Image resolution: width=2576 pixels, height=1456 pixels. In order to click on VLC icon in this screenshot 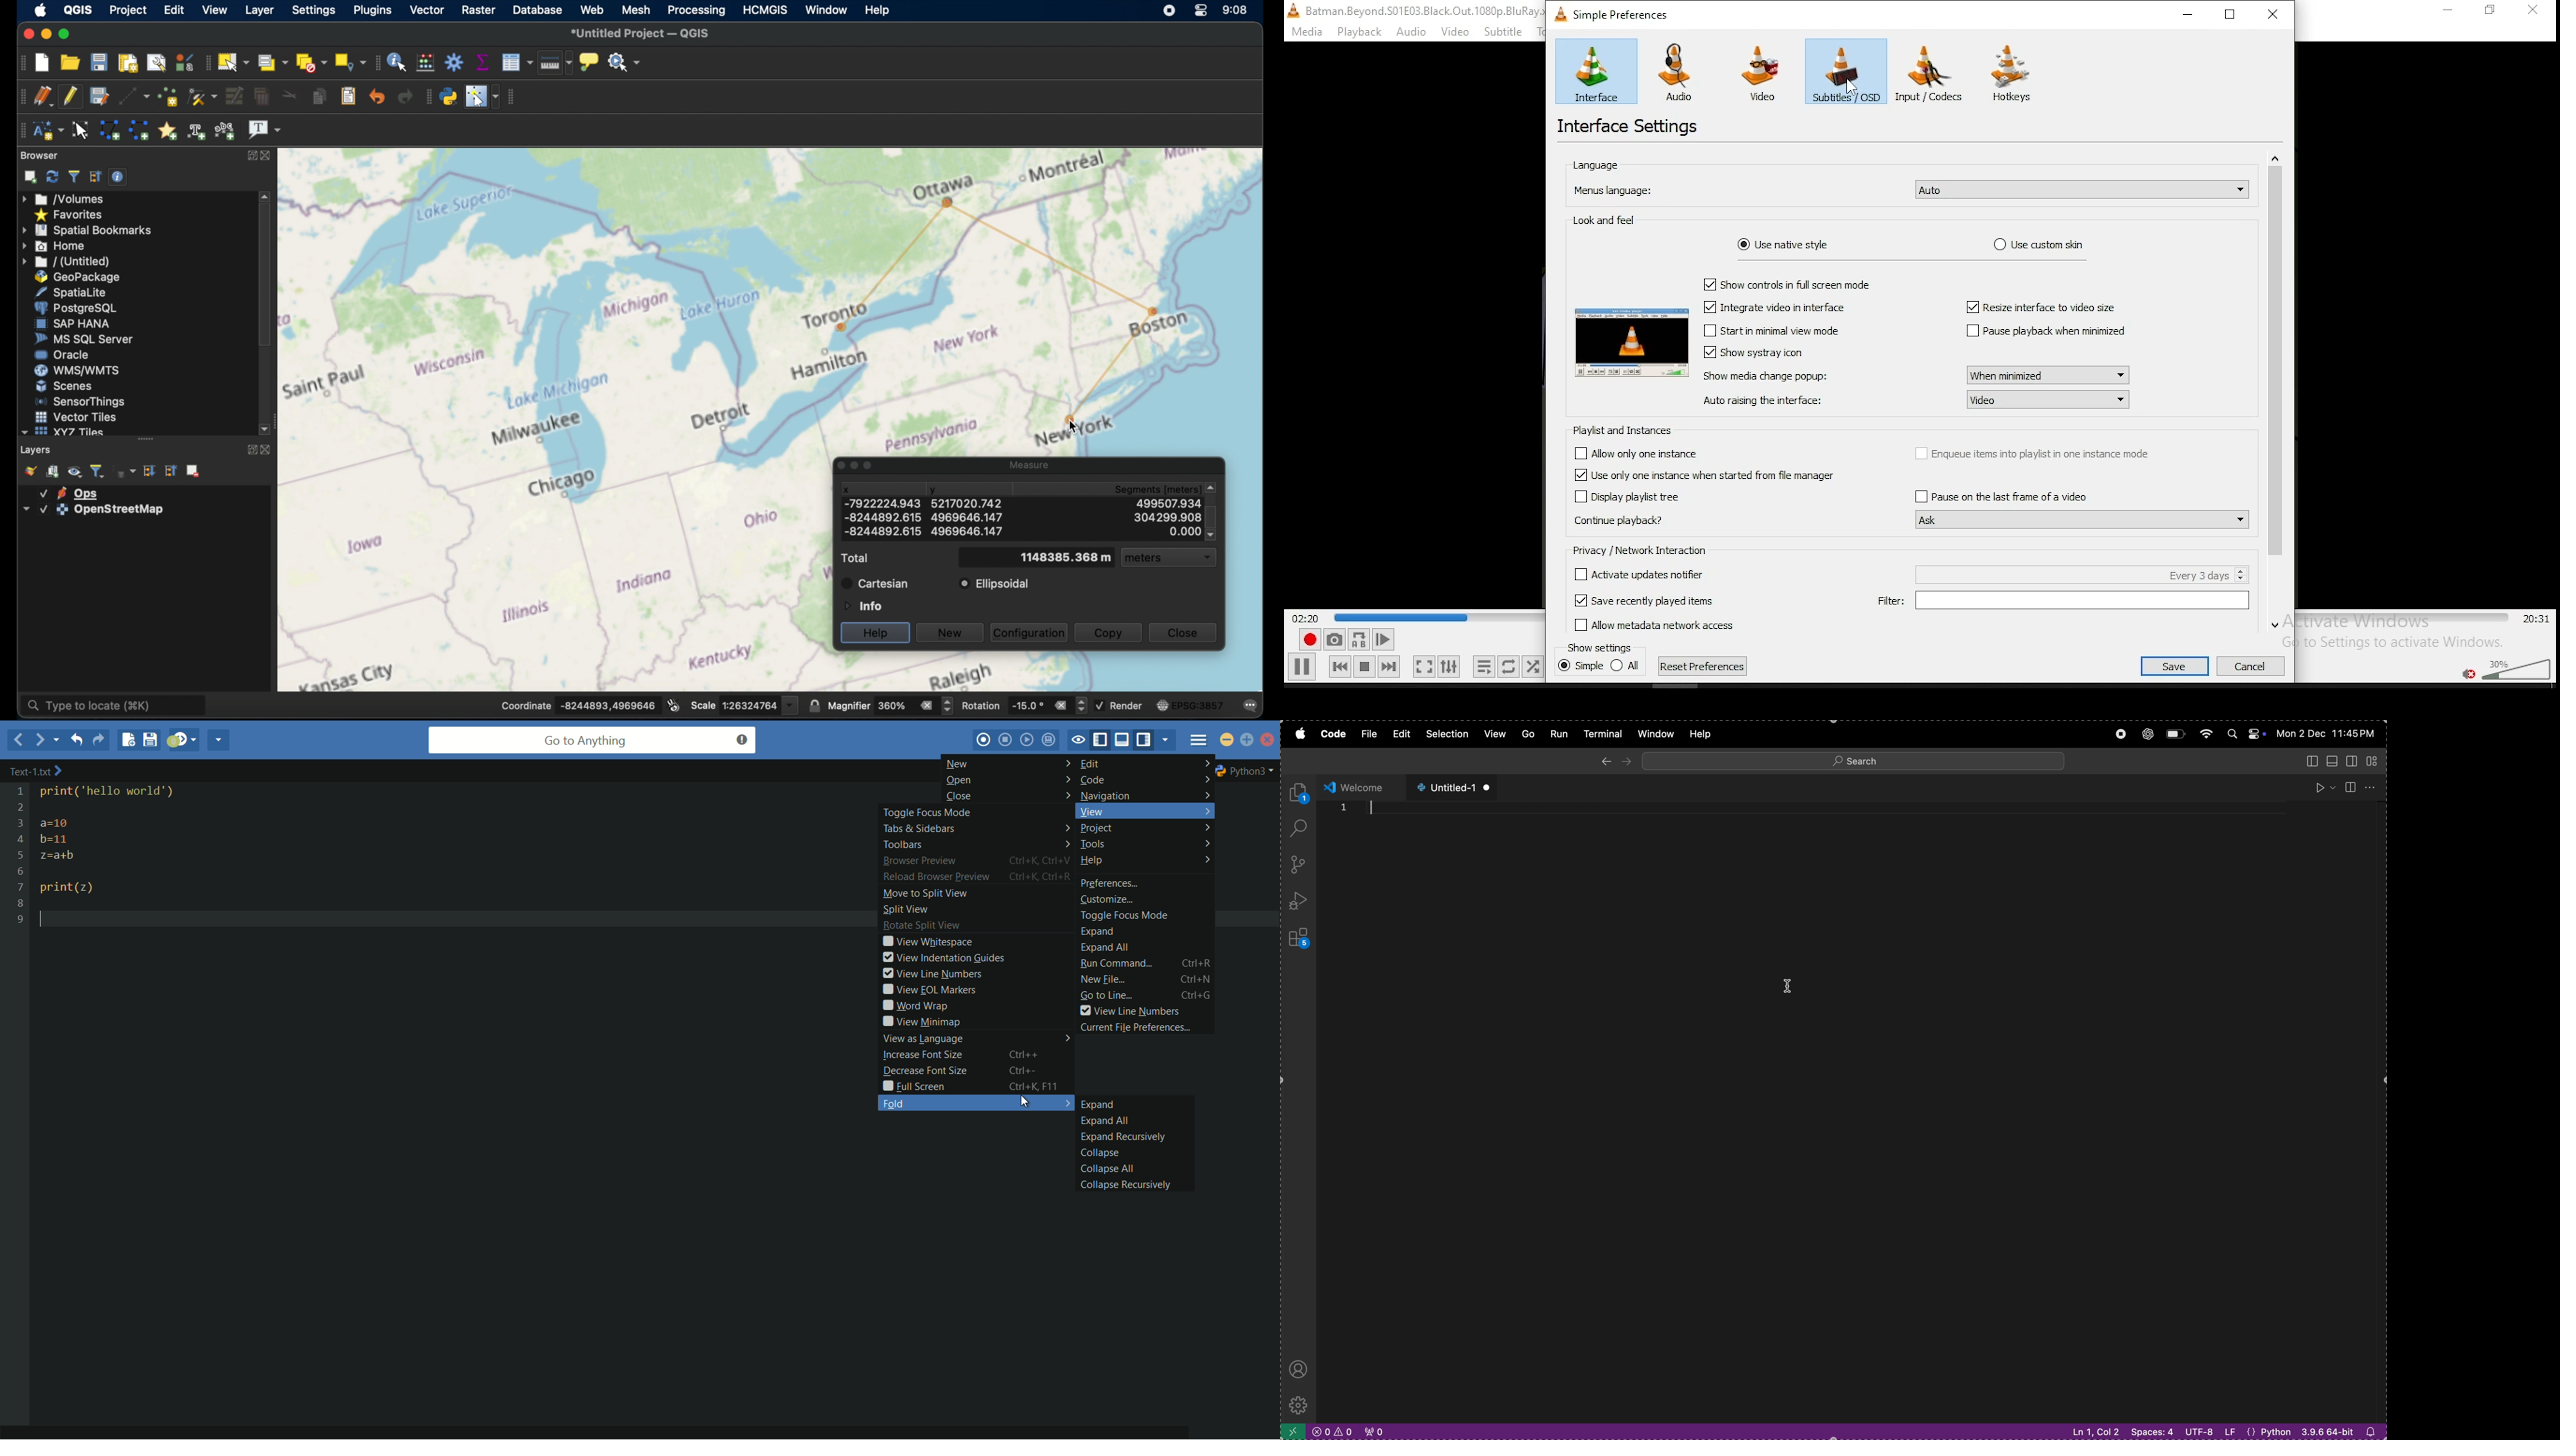, I will do `click(1292, 10)`.